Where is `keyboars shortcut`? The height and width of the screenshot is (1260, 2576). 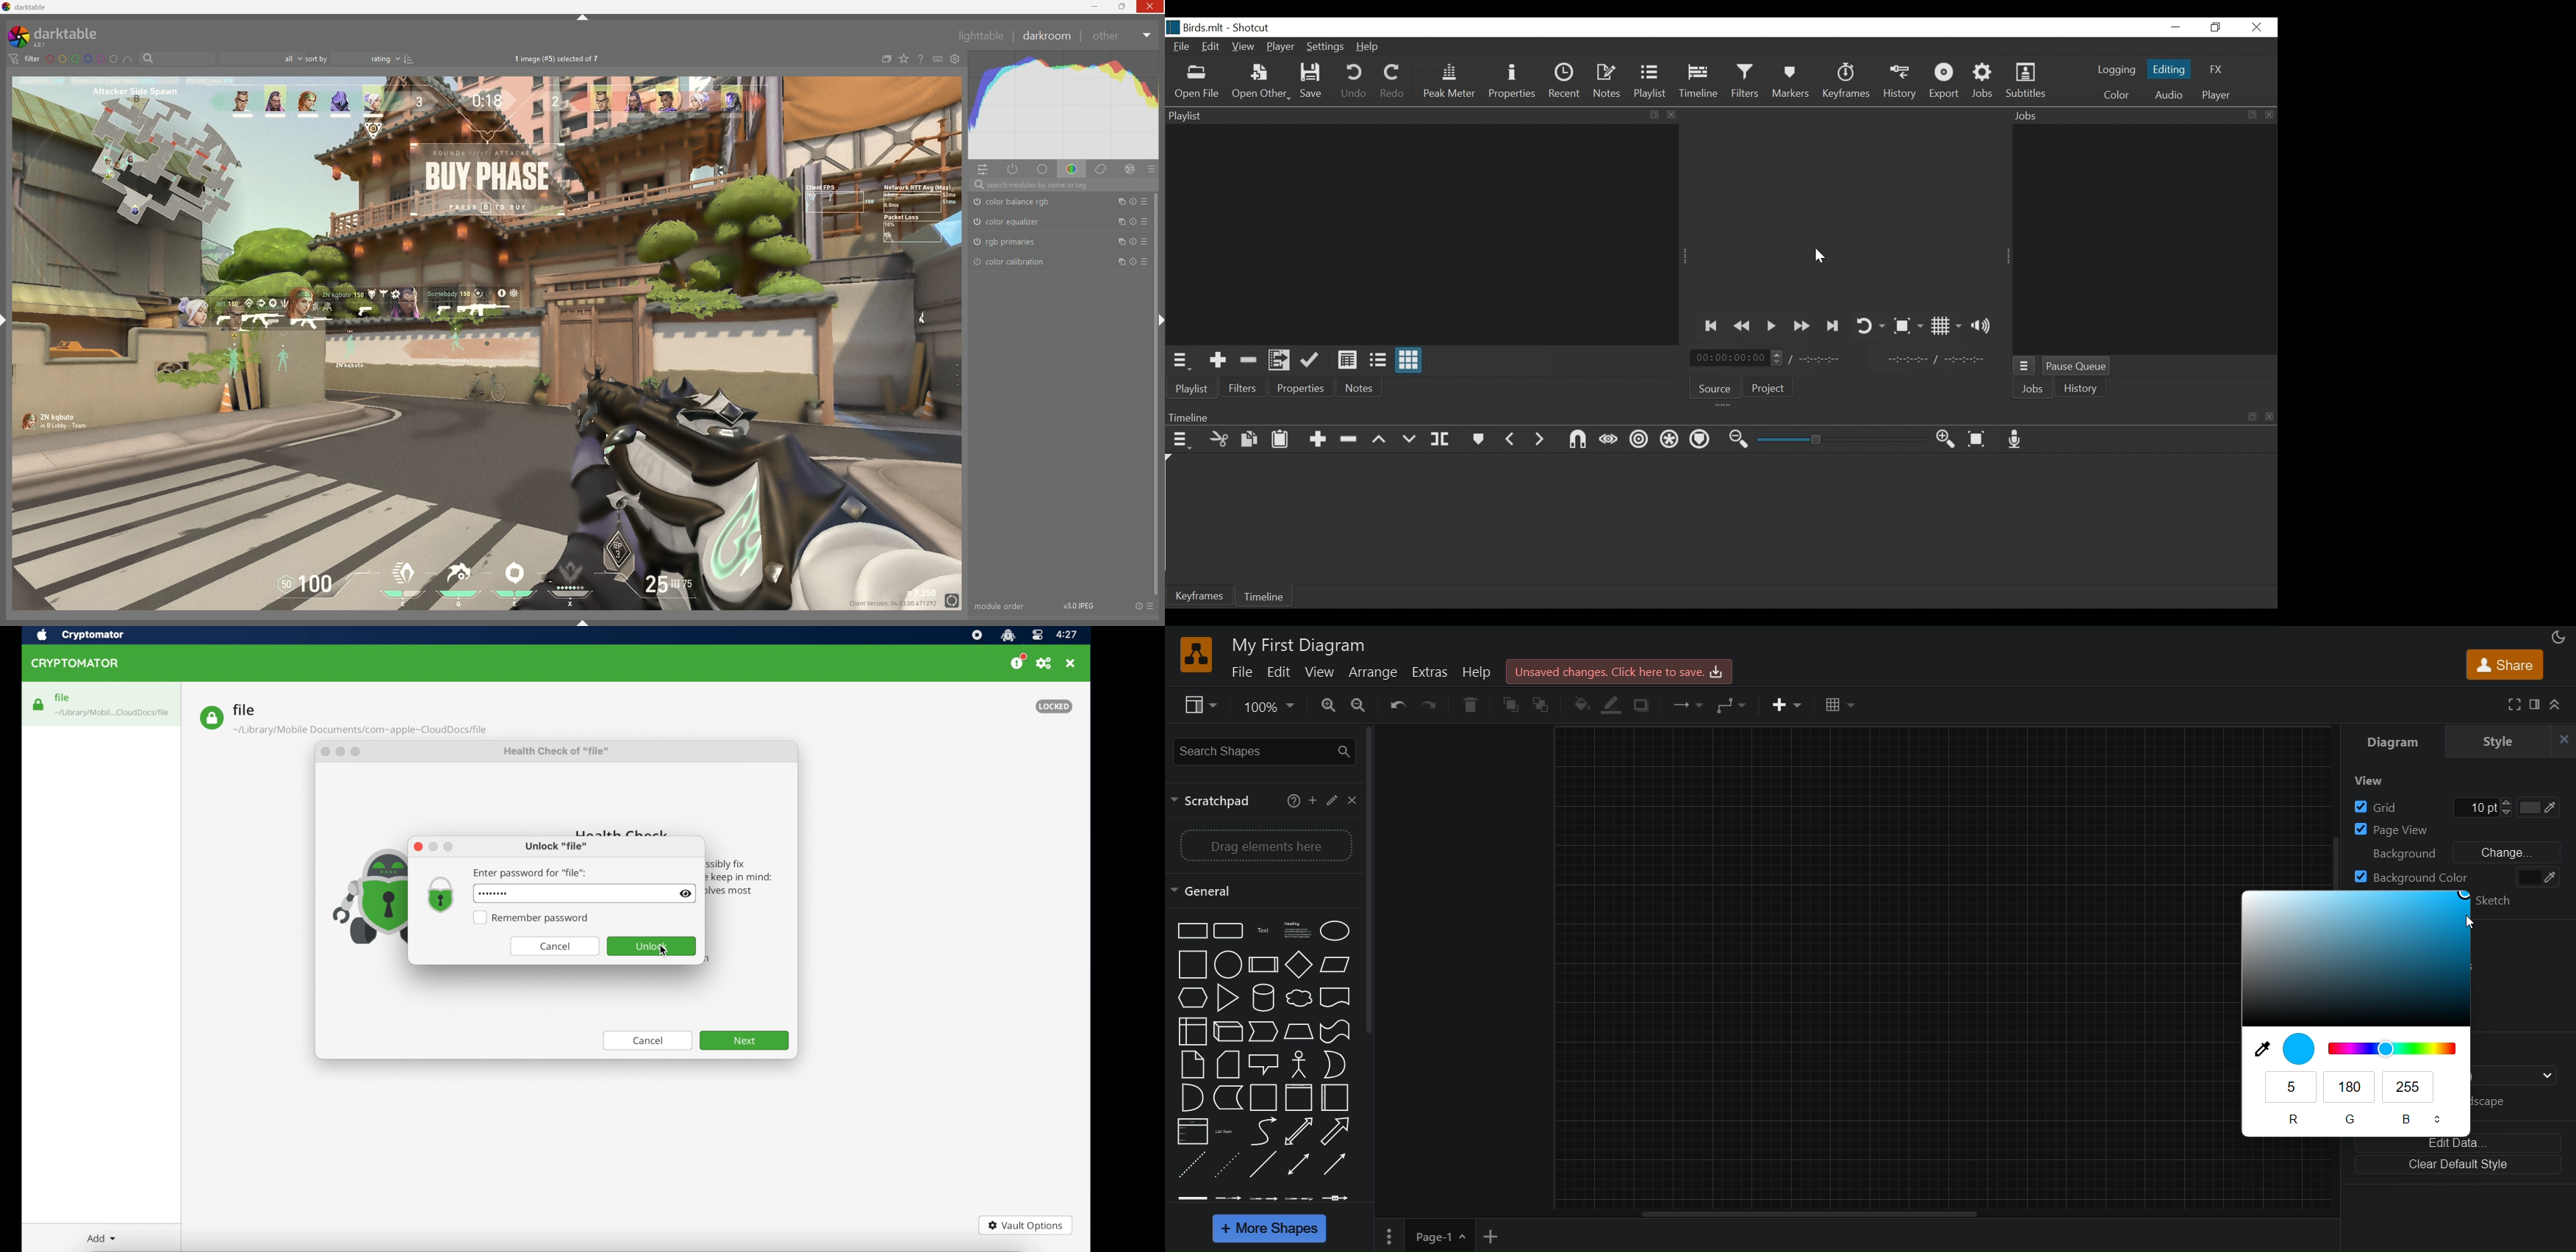 keyboars shortcut is located at coordinates (937, 59).